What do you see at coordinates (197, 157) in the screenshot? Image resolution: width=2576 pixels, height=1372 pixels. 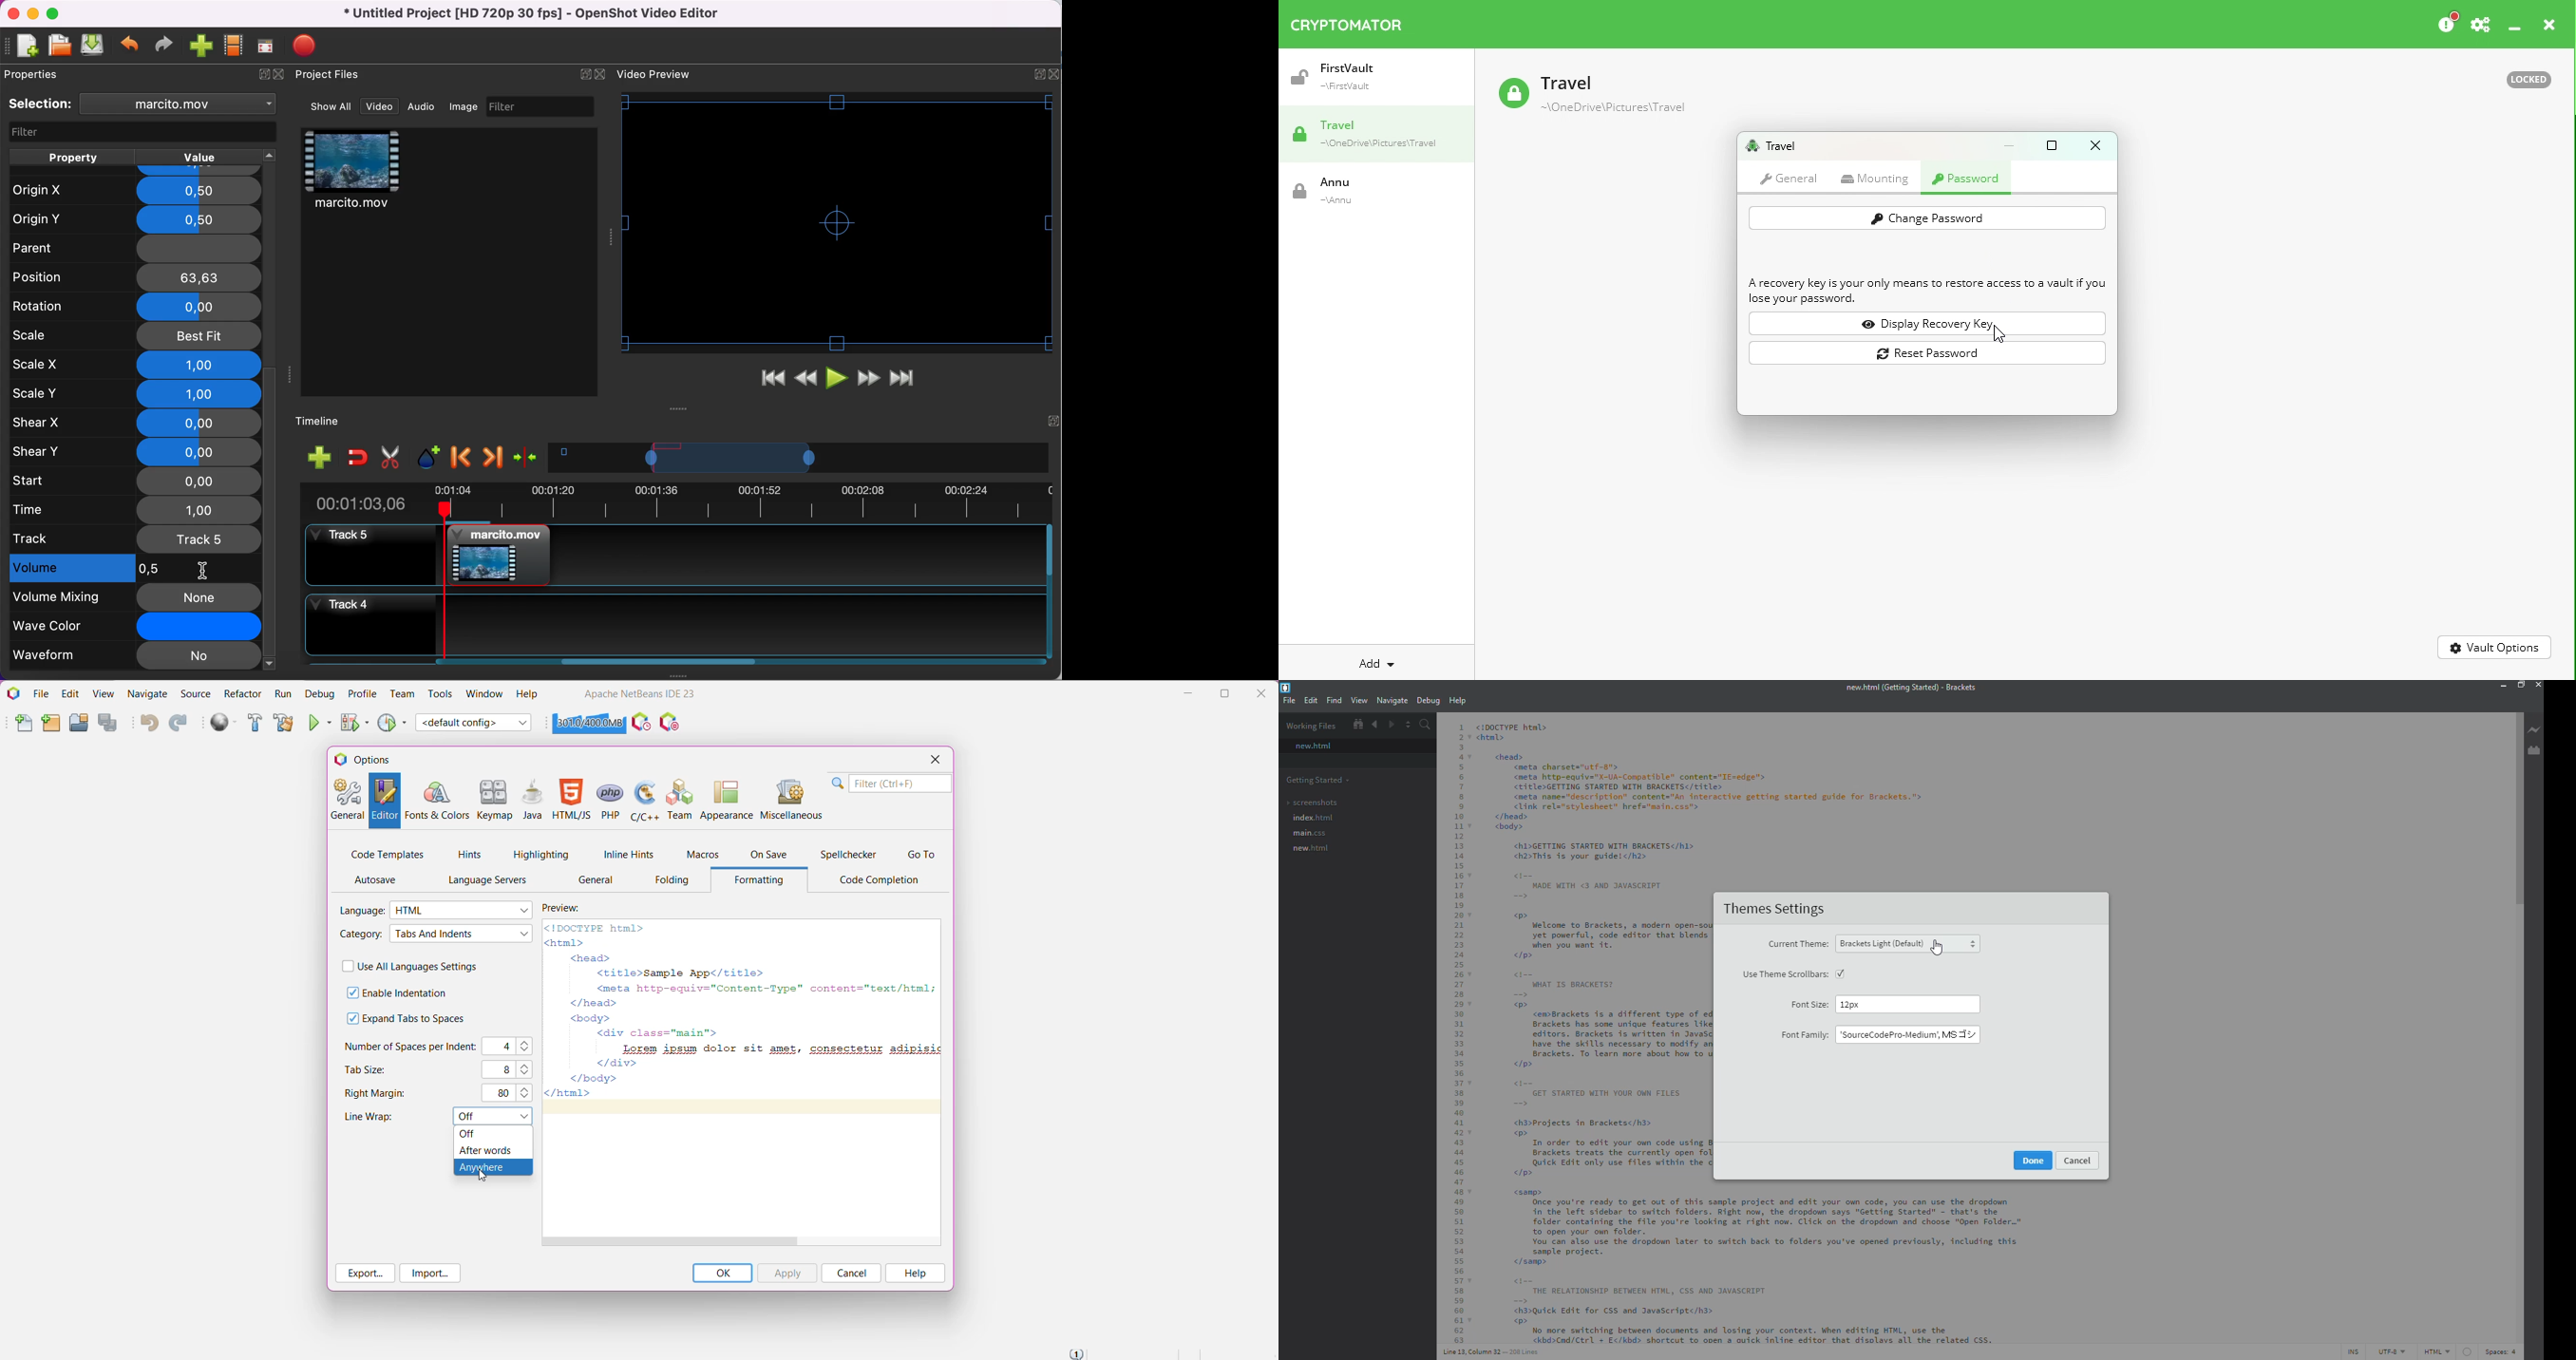 I see `value` at bounding box center [197, 157].